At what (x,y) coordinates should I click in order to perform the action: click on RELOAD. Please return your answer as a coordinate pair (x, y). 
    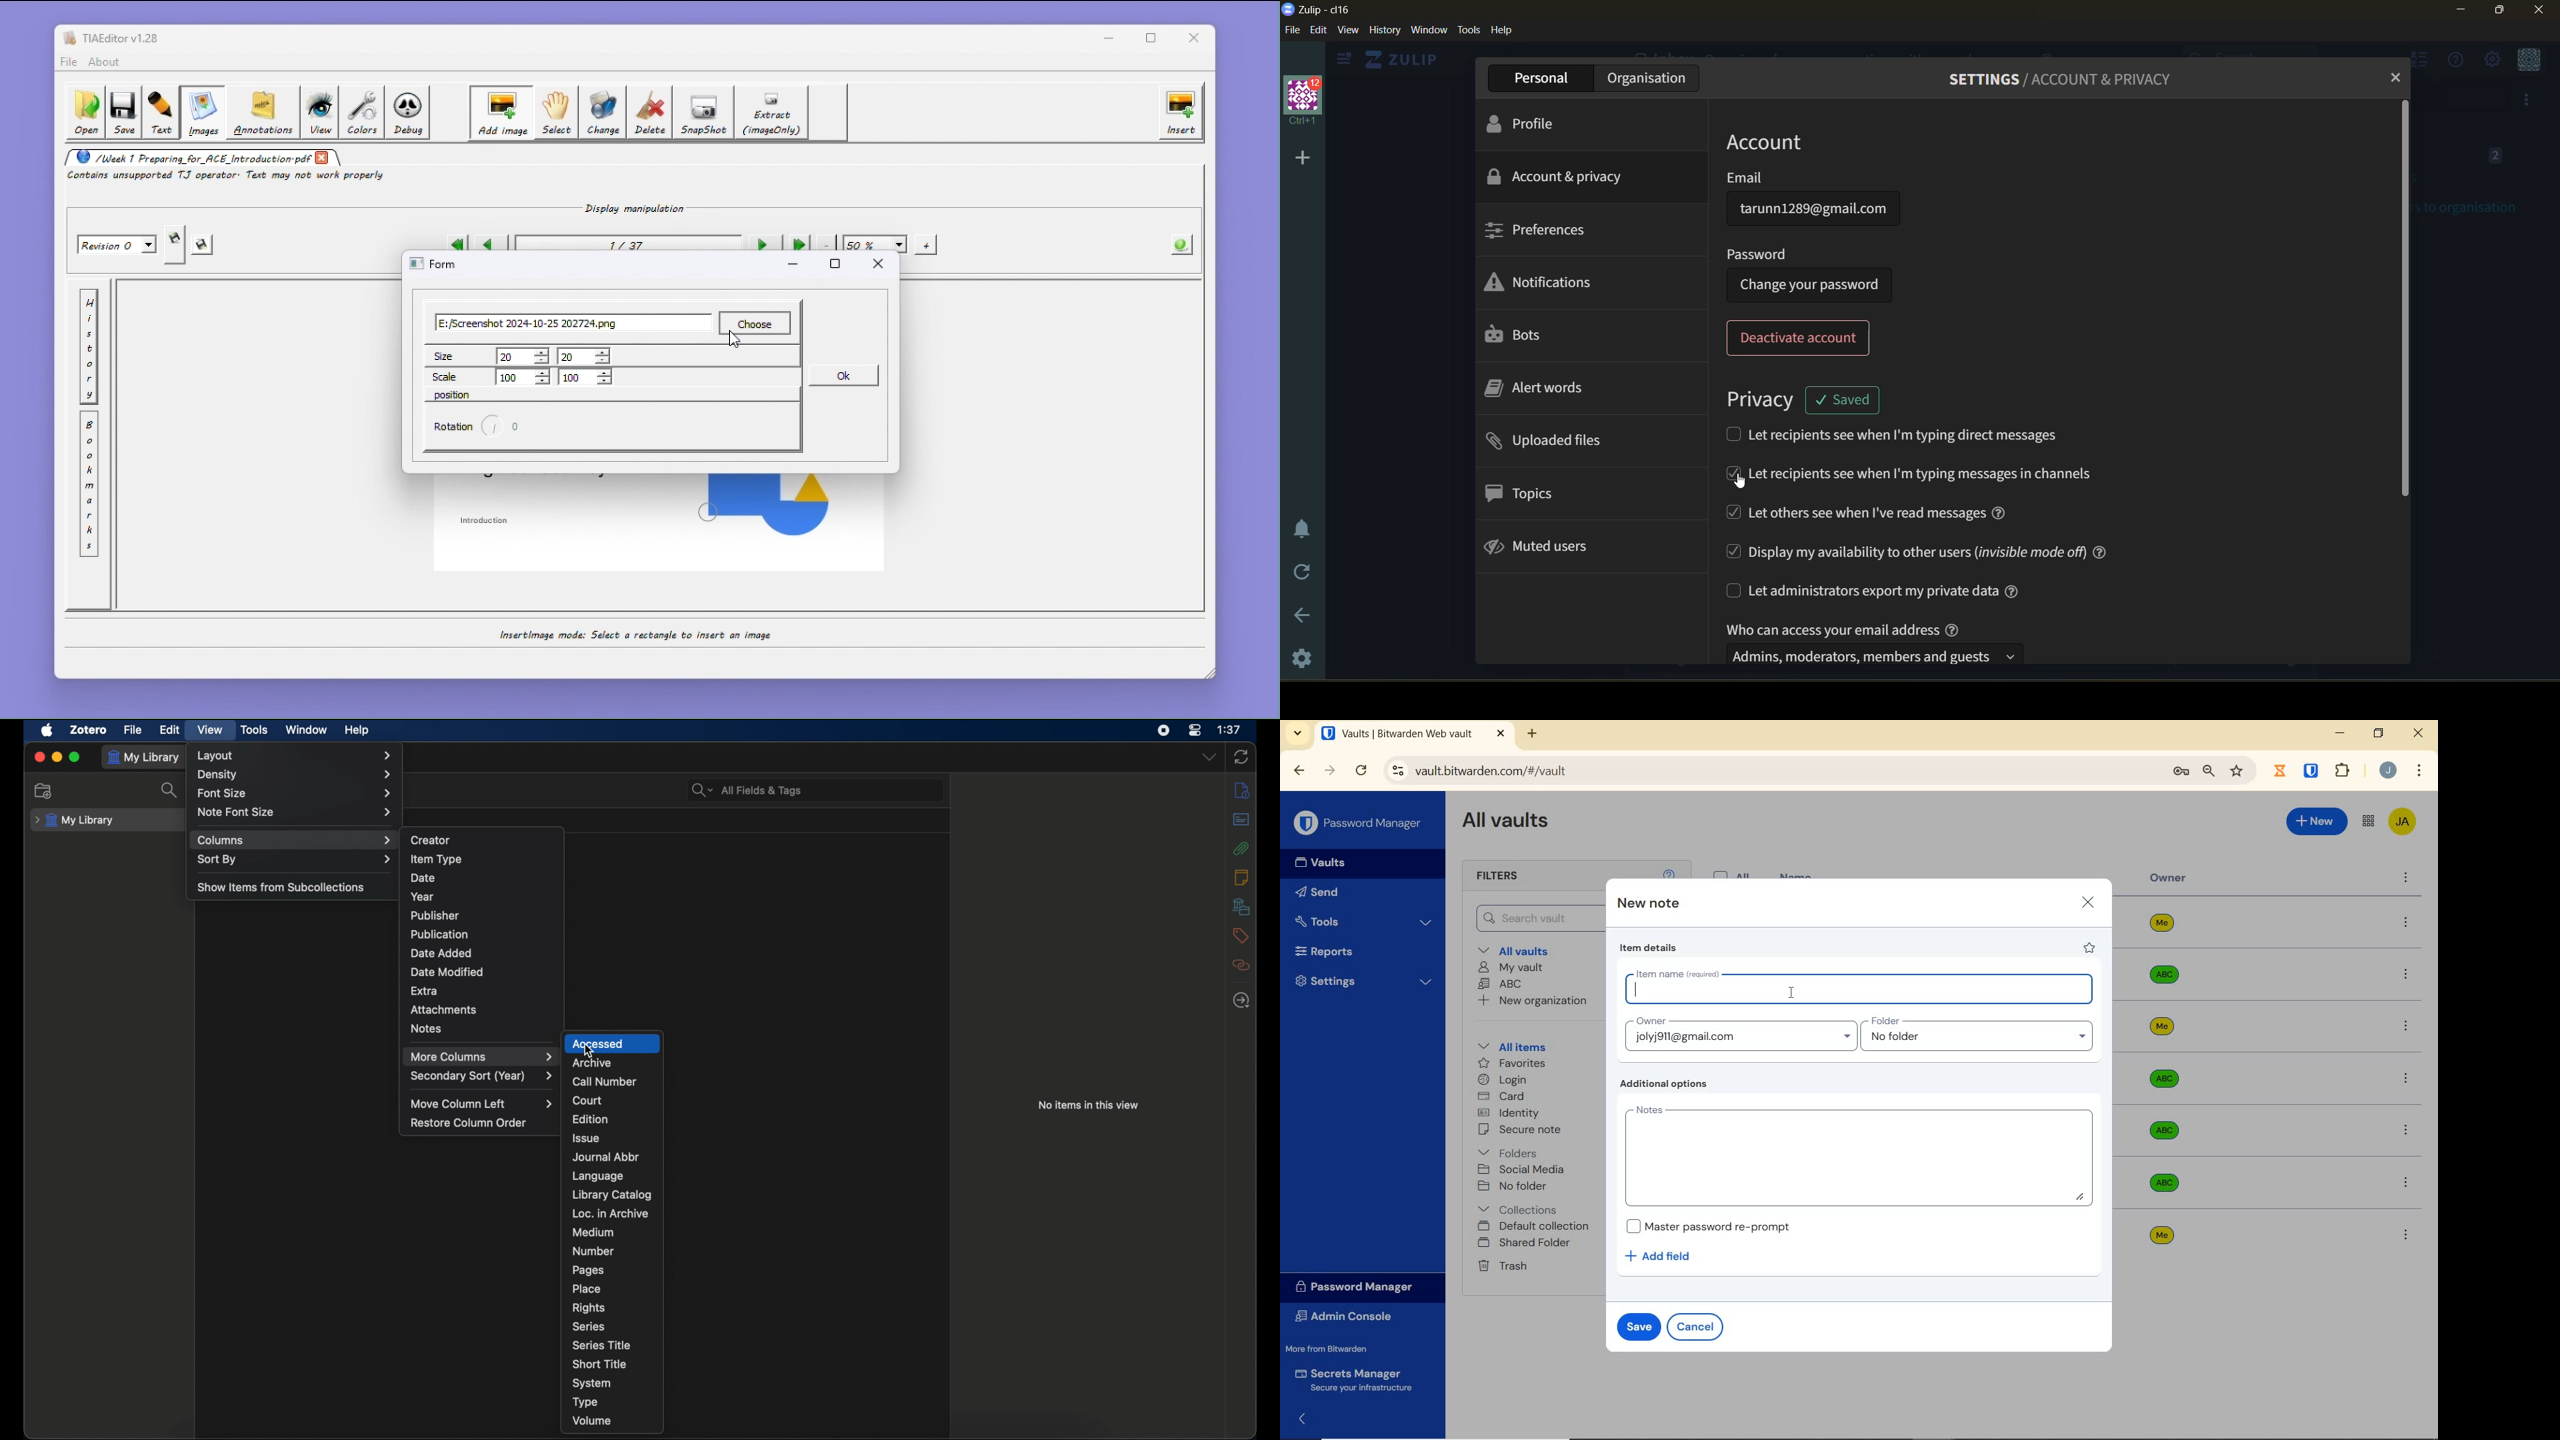
    Looking at the image, I should click on (1362, 771).